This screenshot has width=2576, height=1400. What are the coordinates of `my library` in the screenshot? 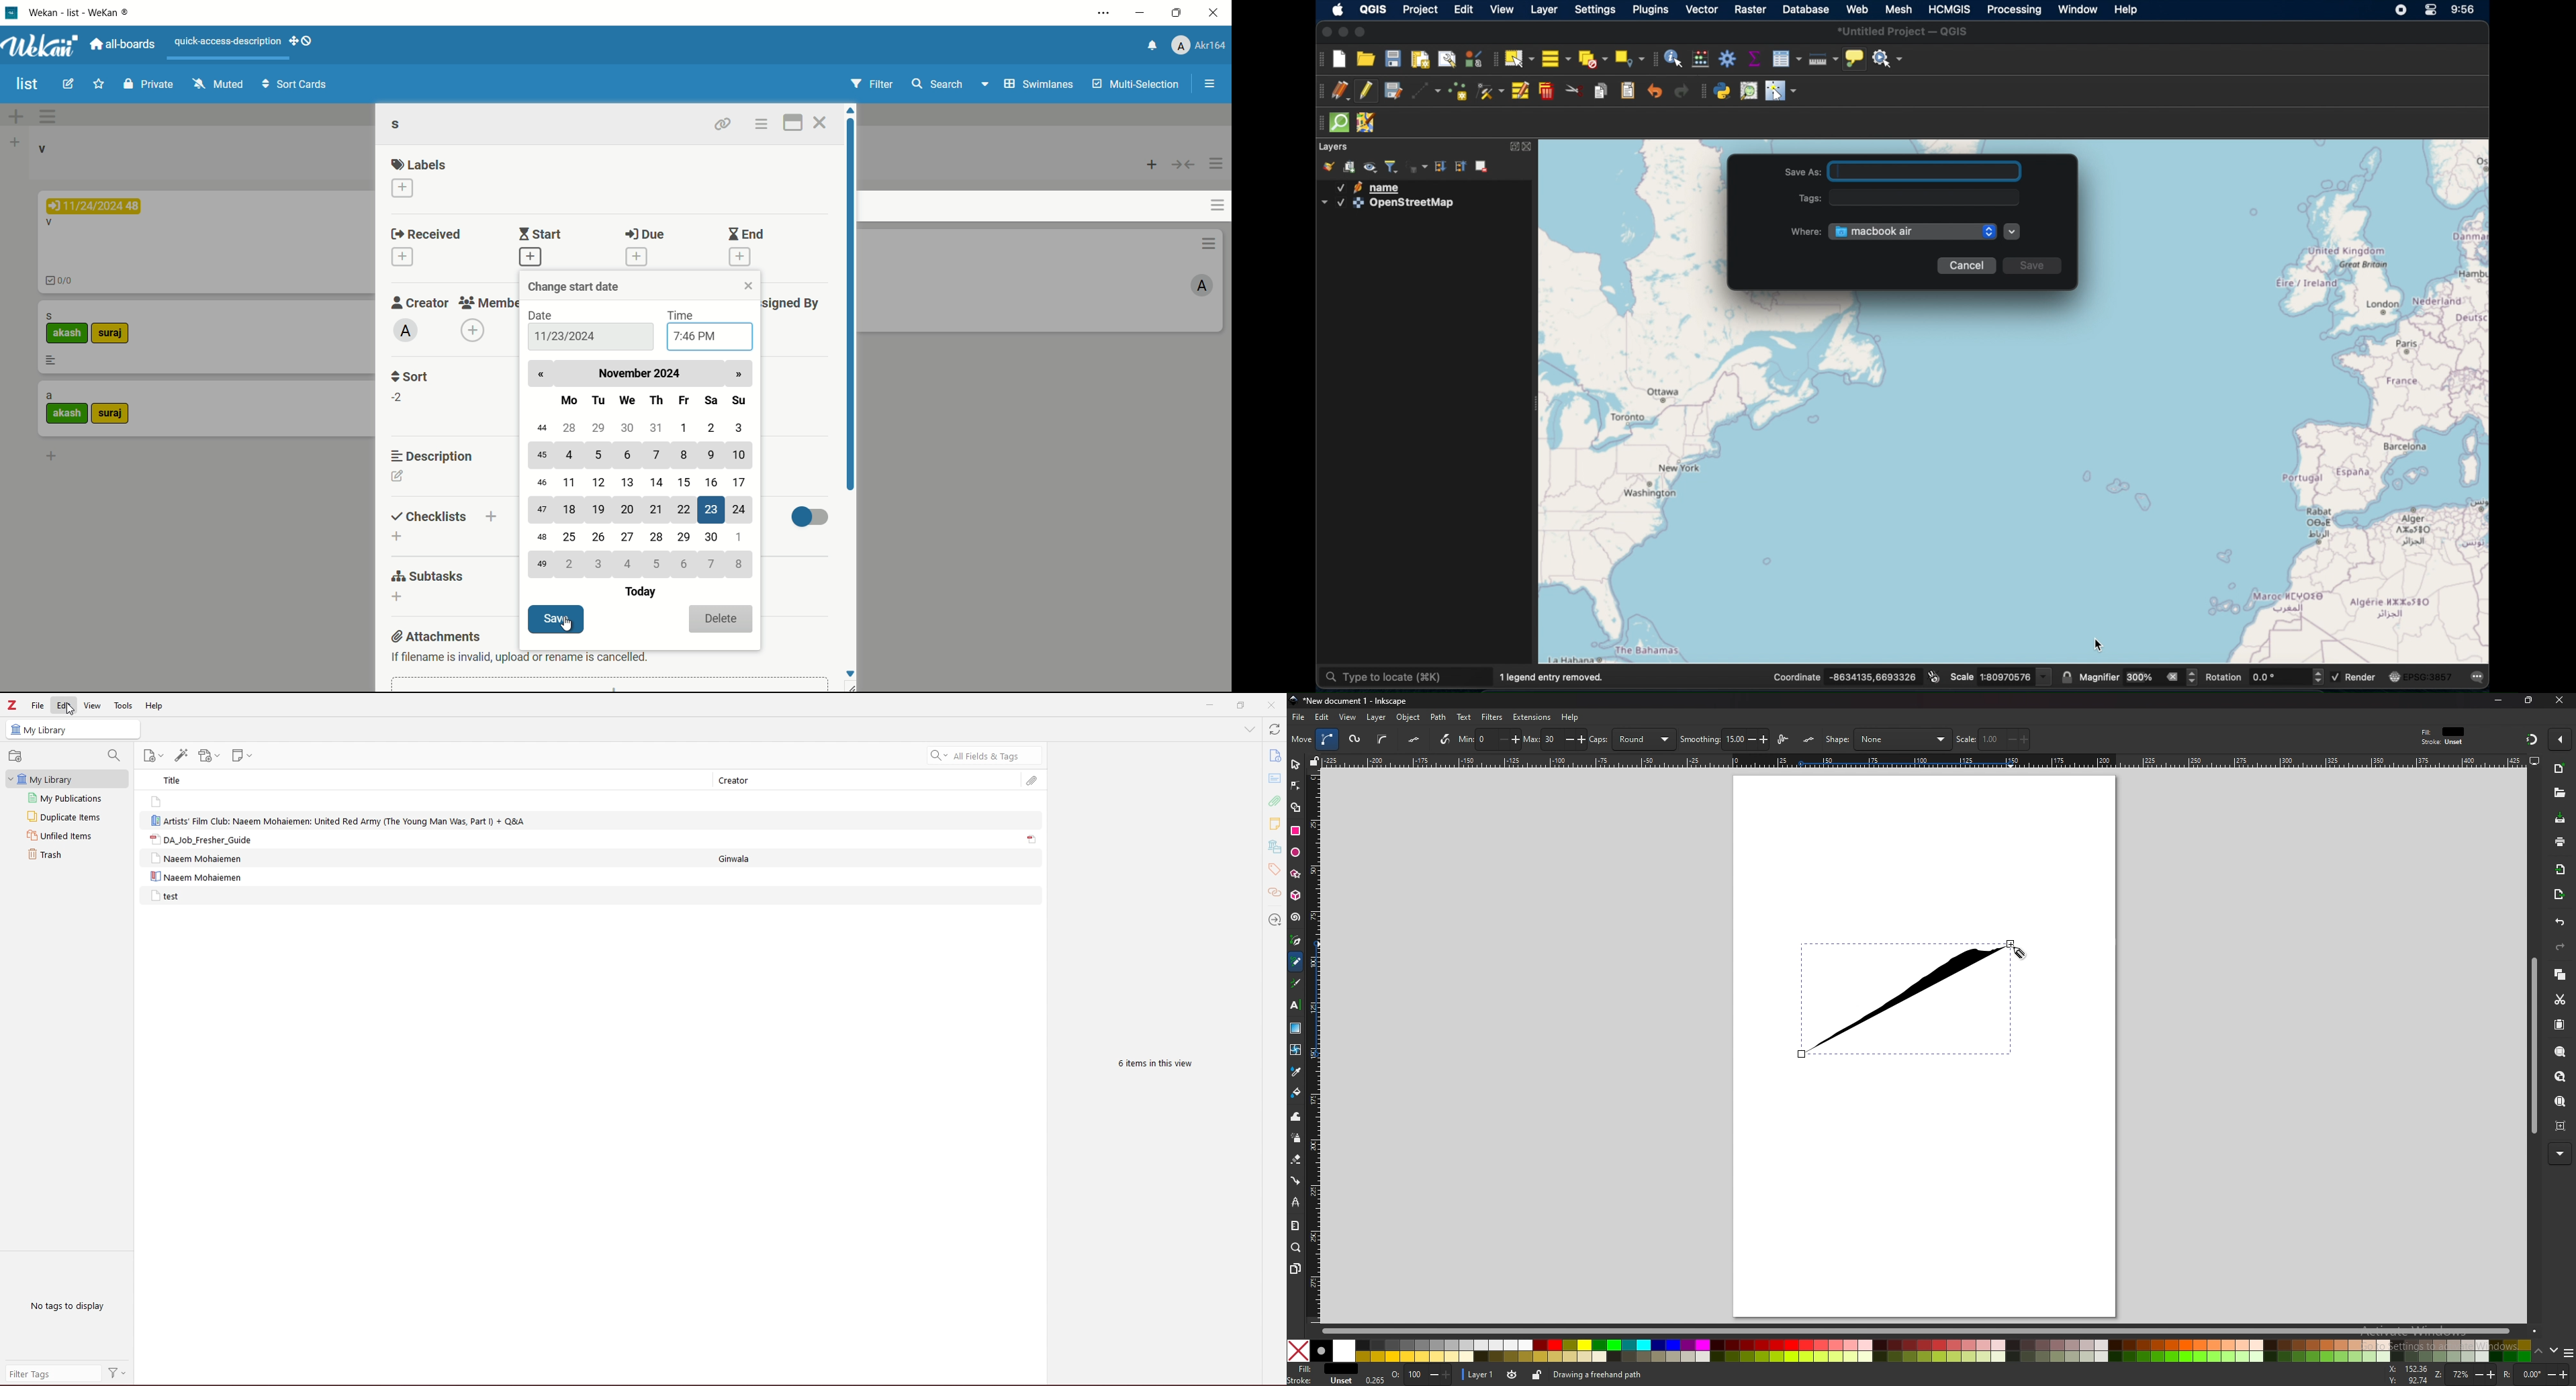 It's located at (68, 779).